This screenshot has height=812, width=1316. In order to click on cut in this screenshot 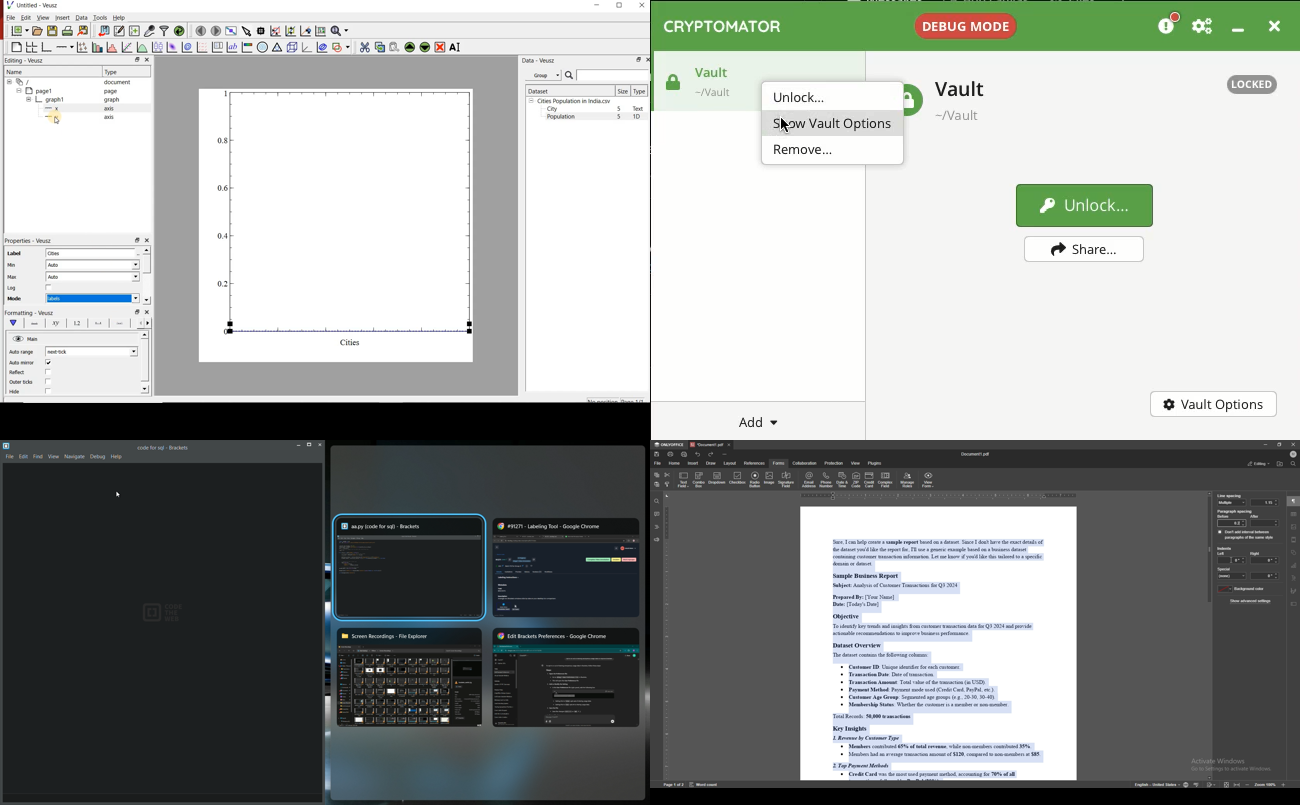, I will do `click(667, 475)`.